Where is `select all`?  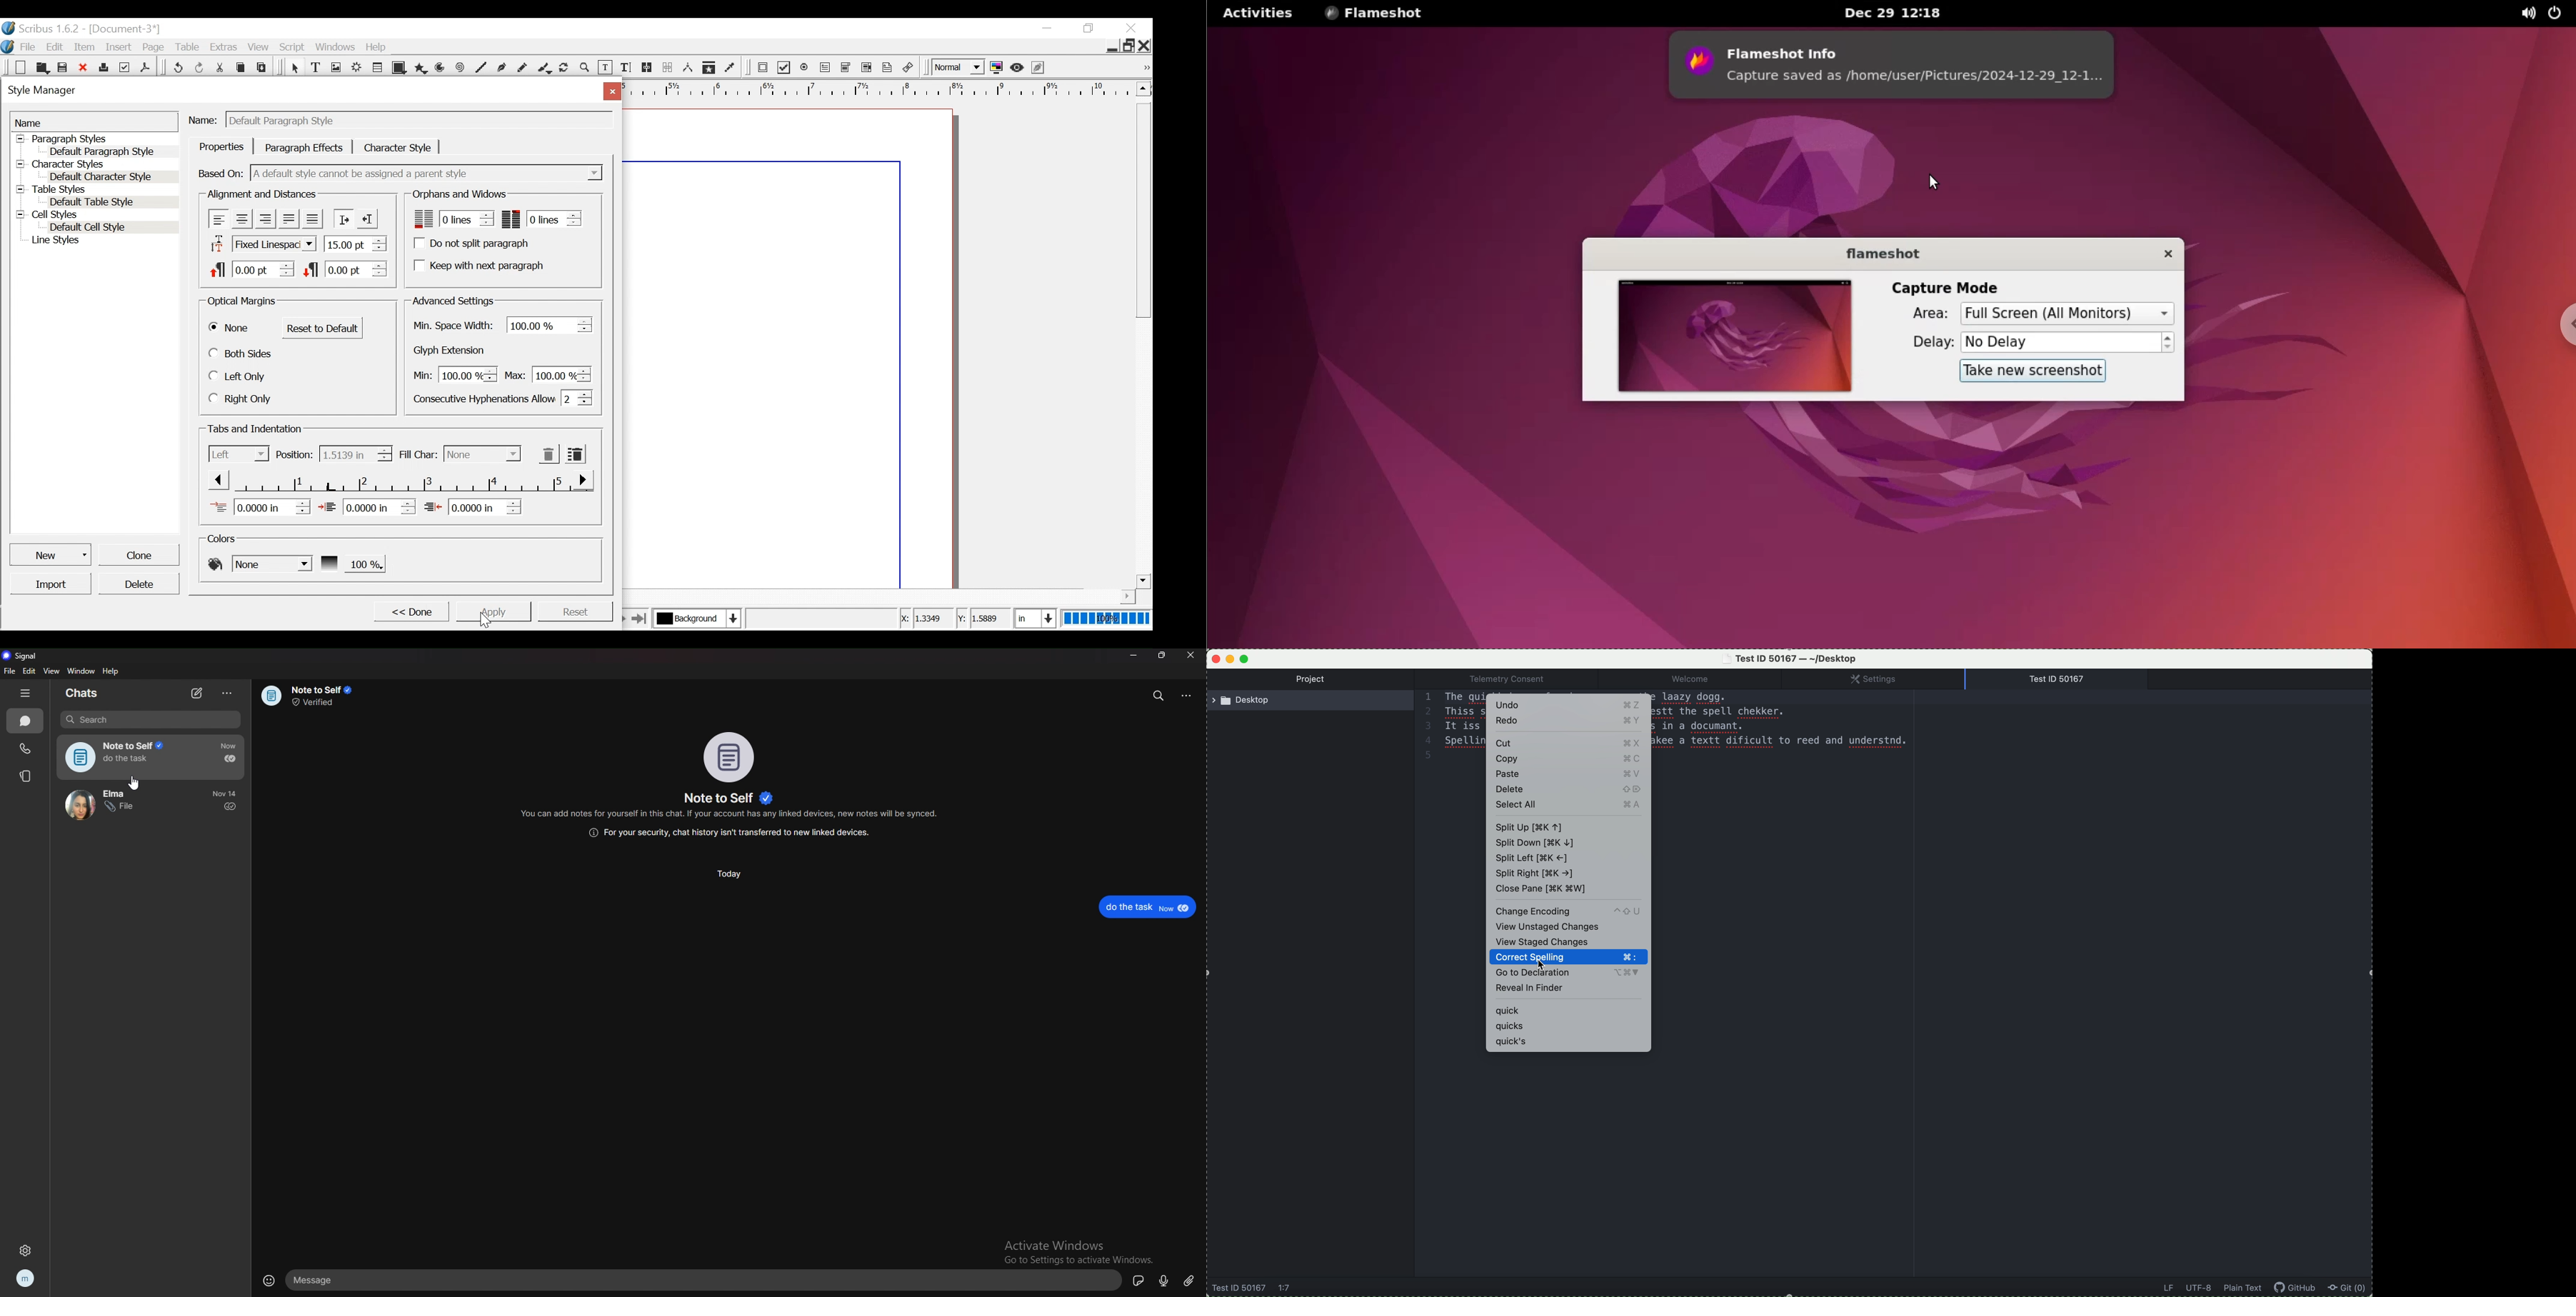
select all is located at coordinates (1569, 805).